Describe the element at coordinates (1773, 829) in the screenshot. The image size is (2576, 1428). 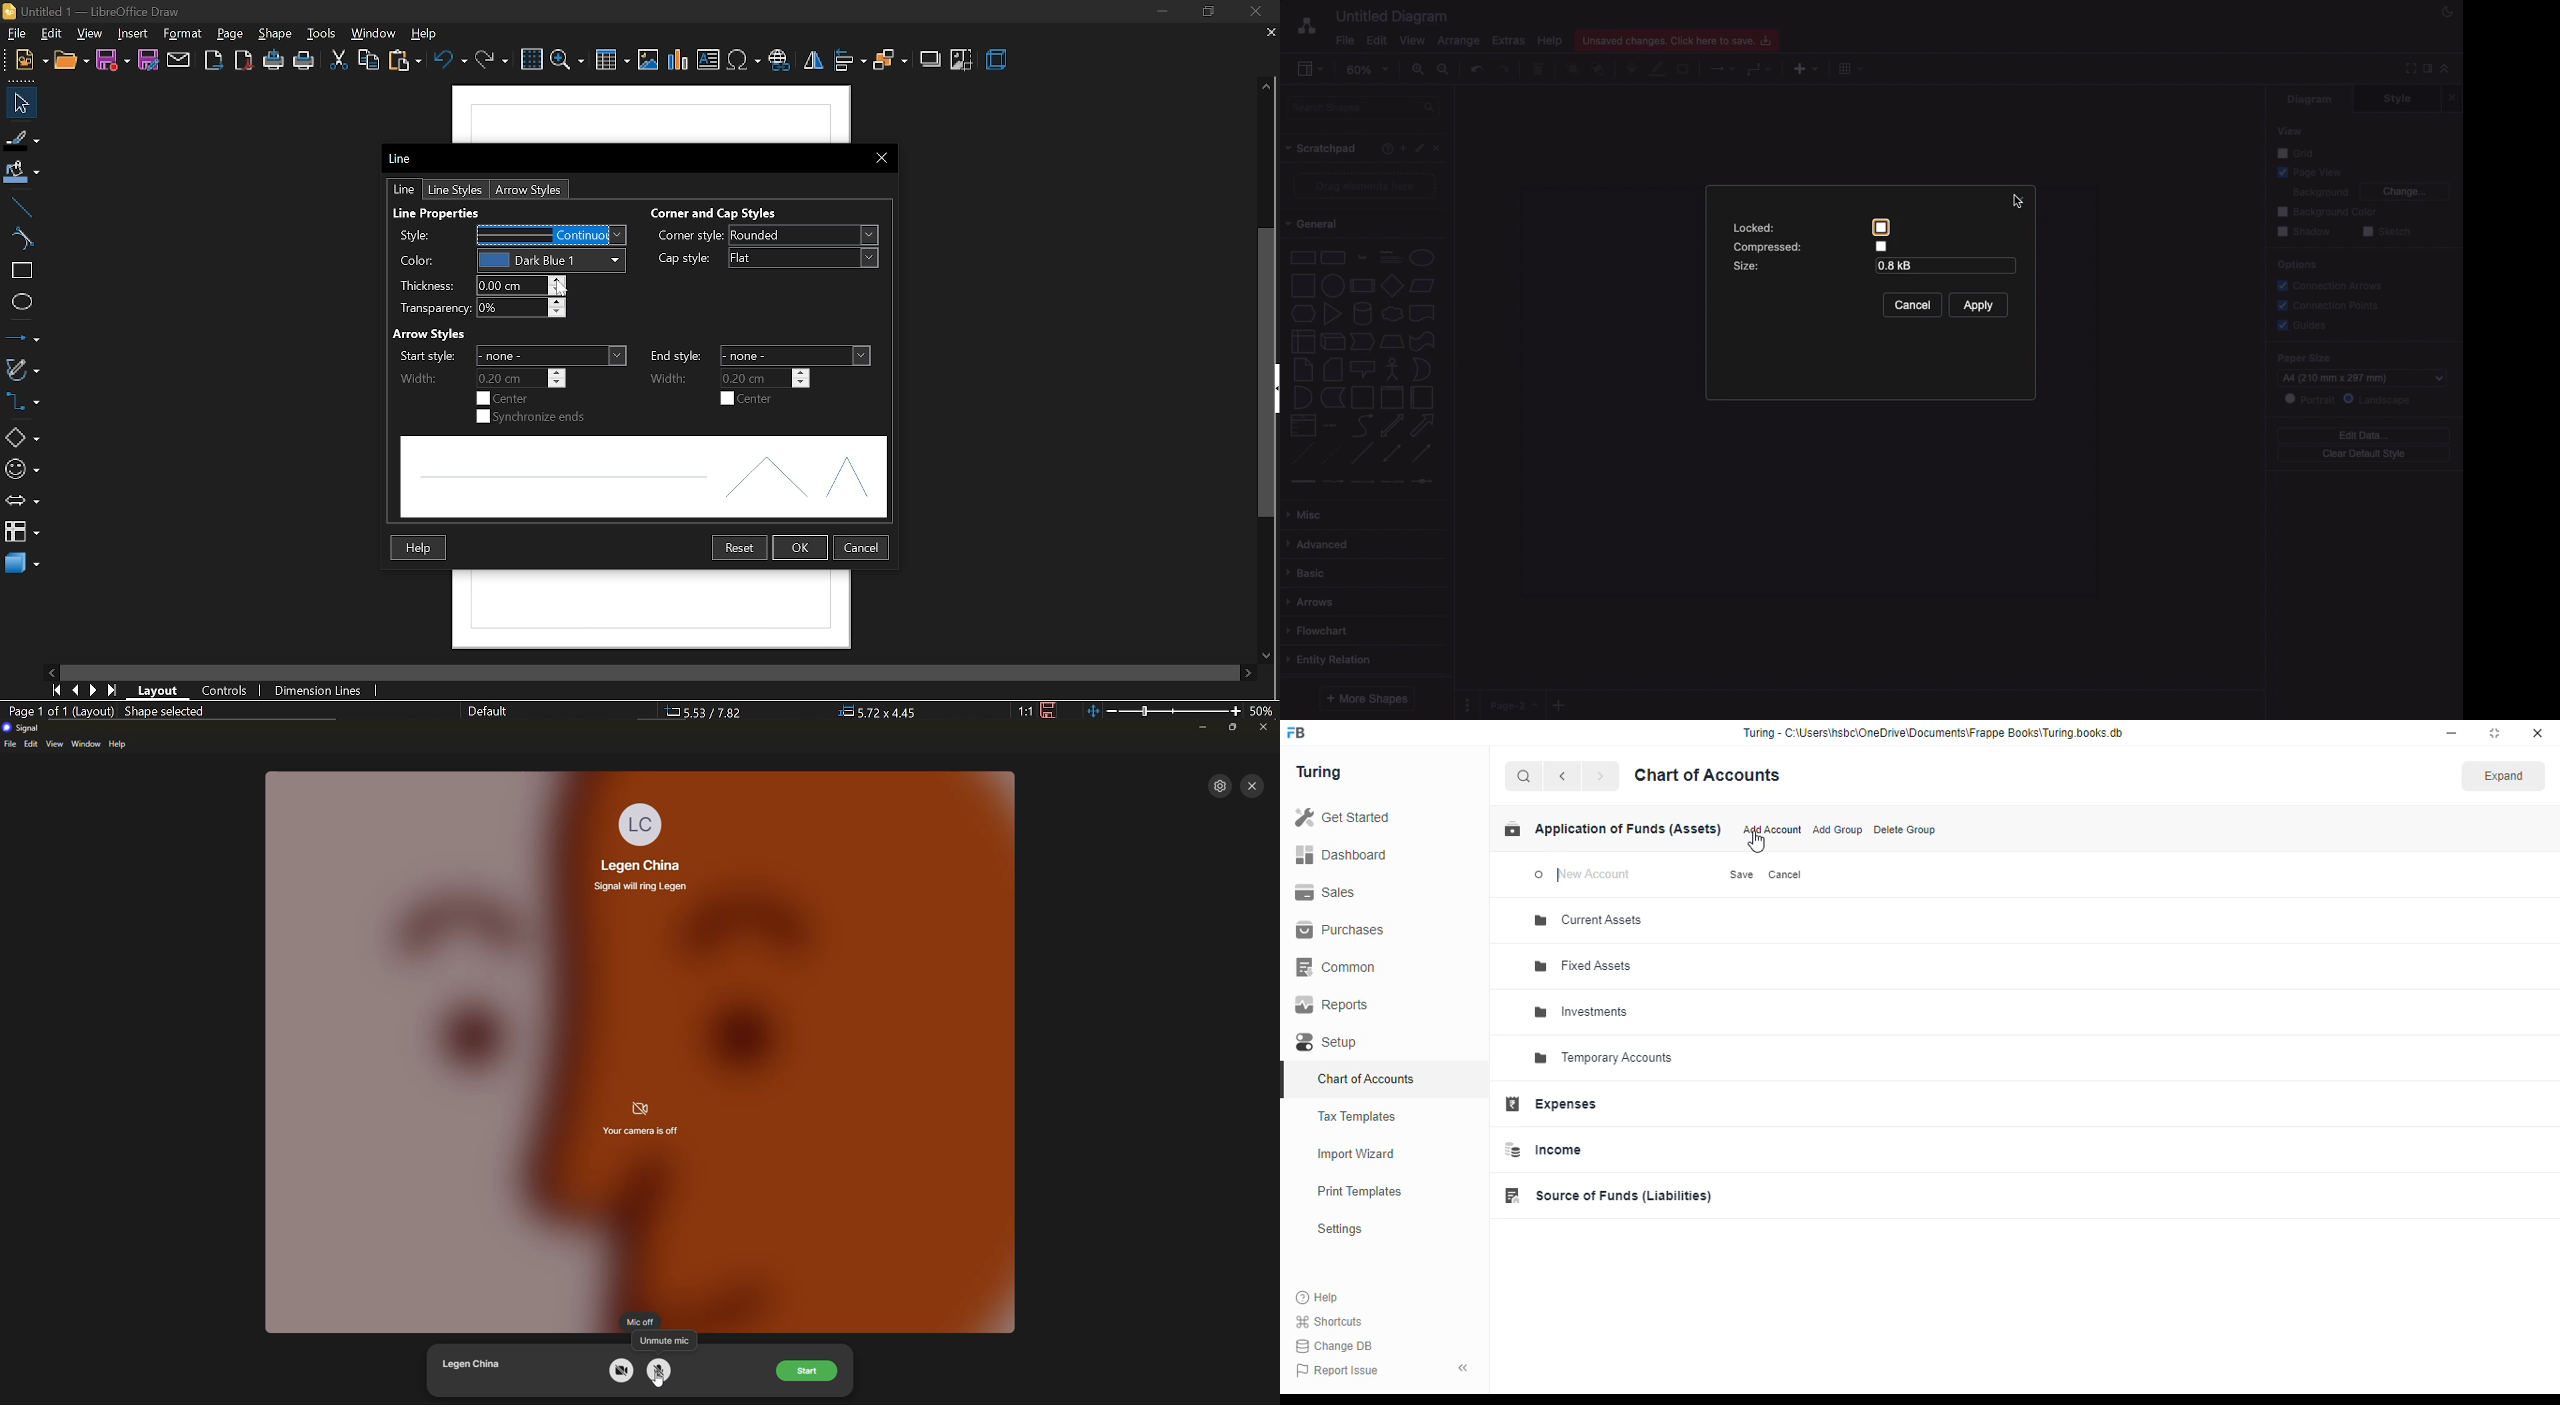
I see `add account` at that location.